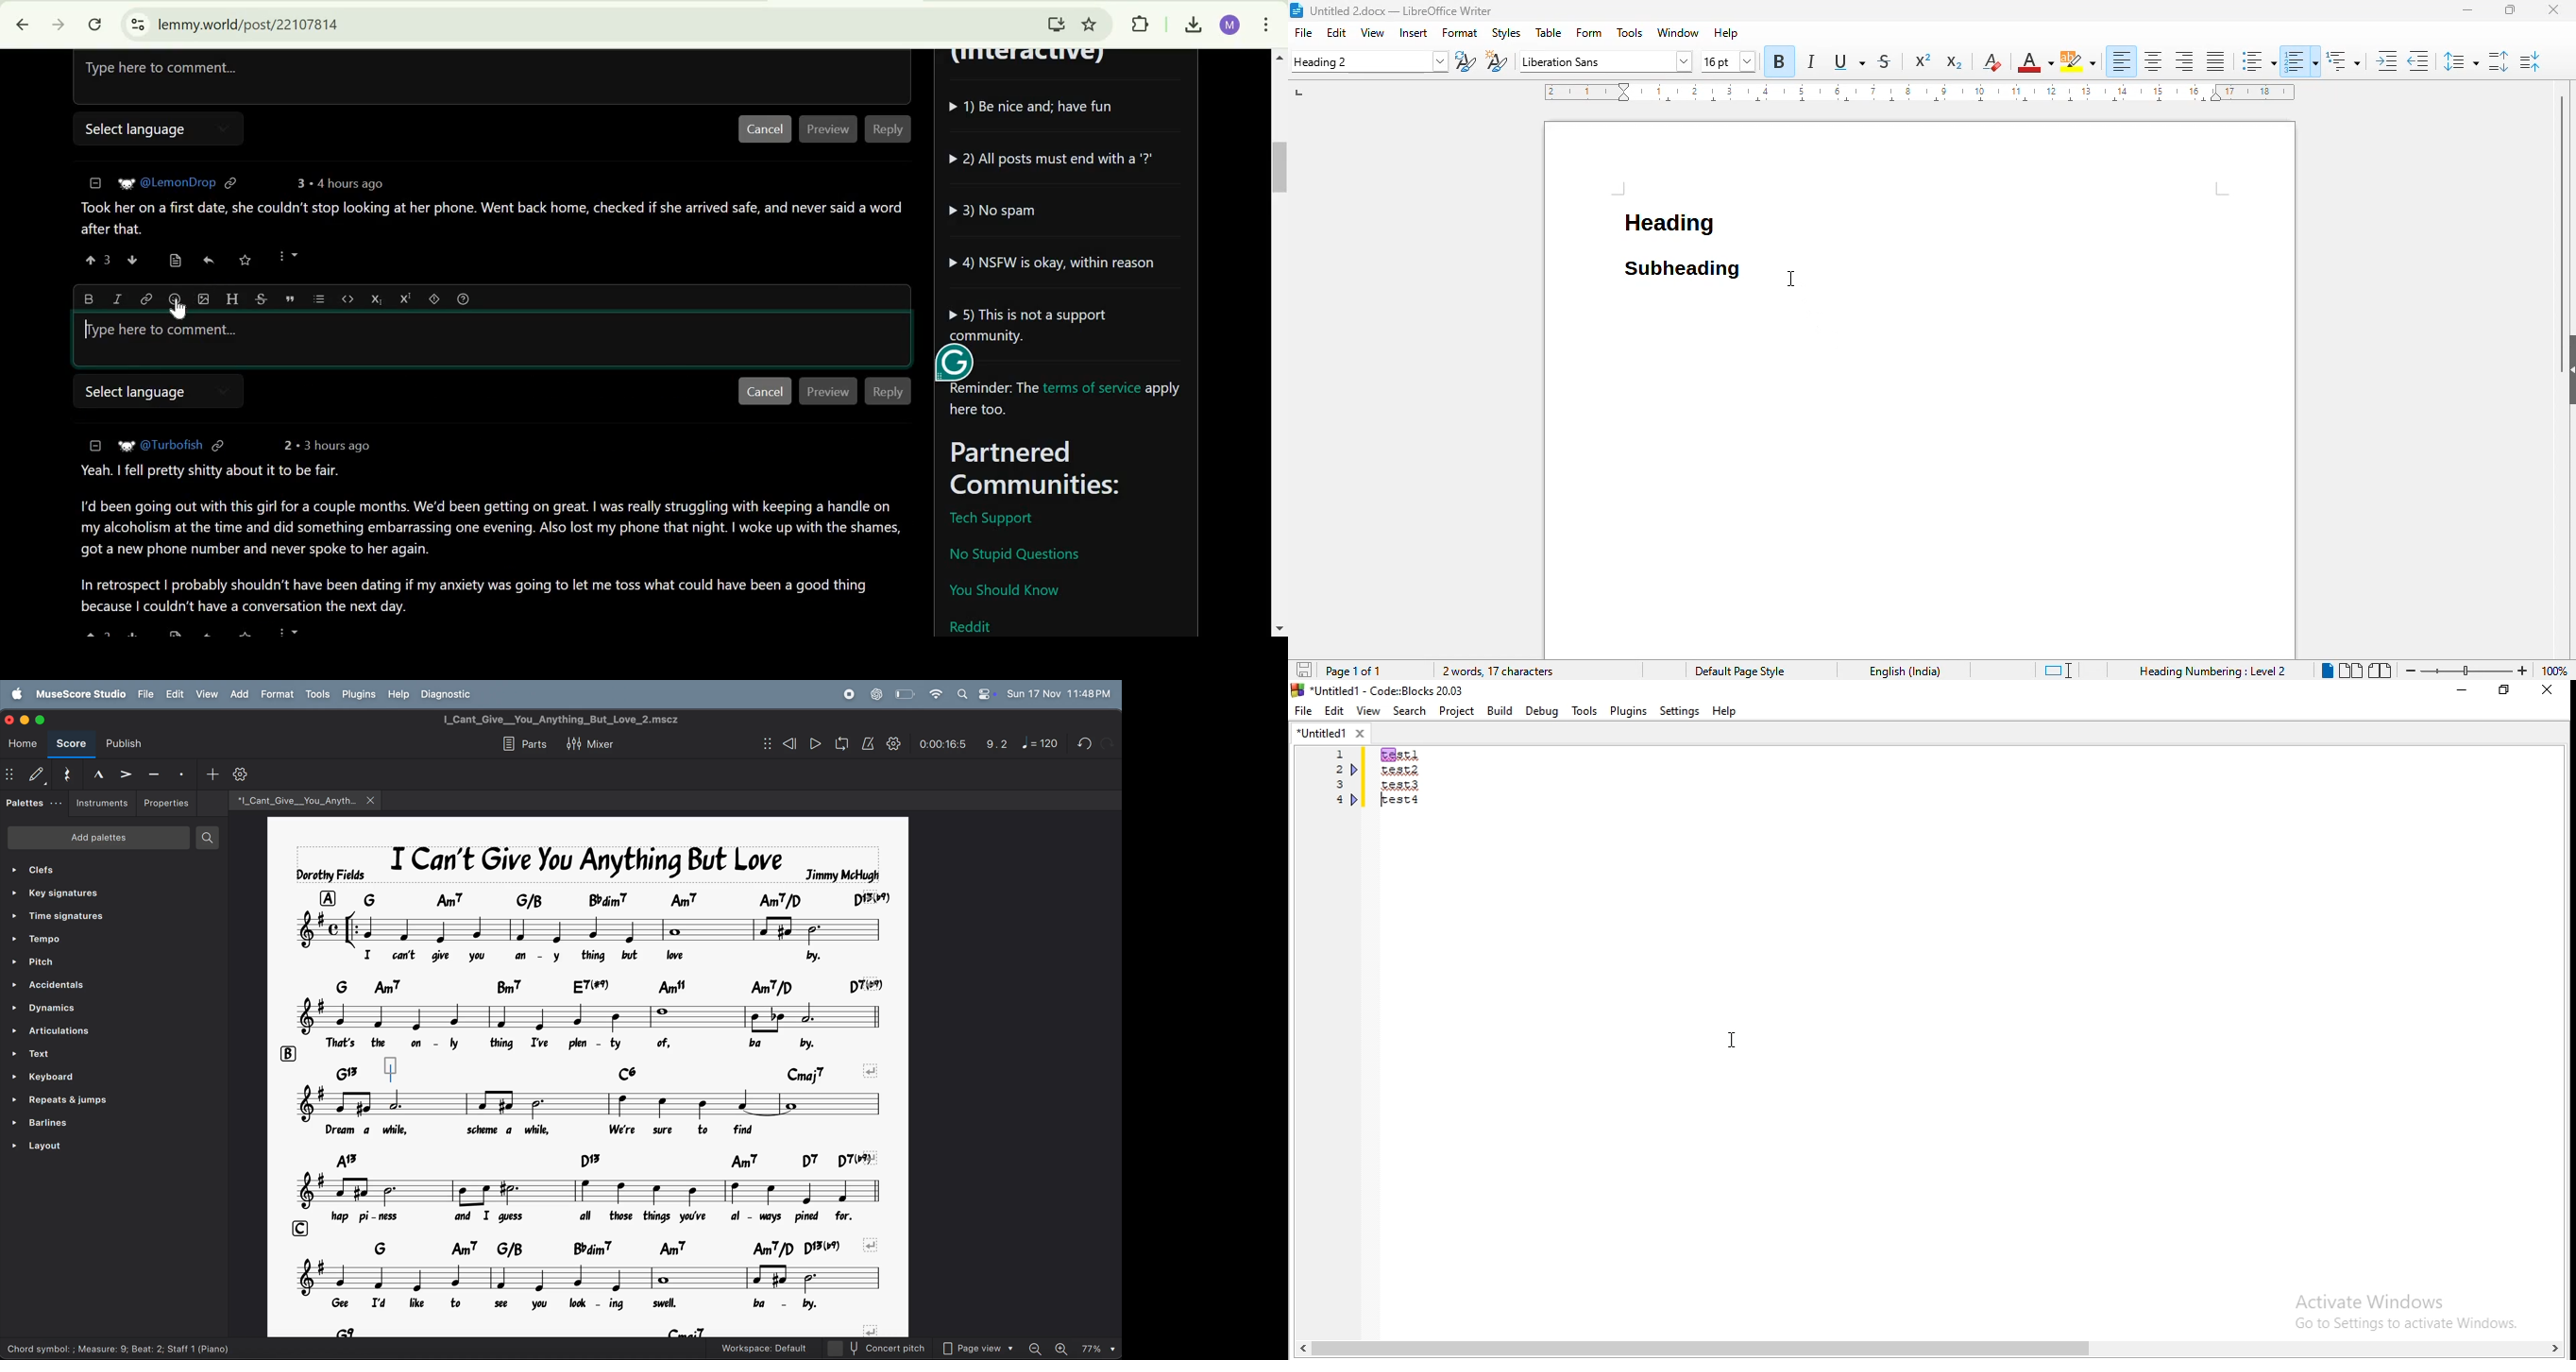 The height and width of the screenshot is (1372, 2576). What do you see at coordinates (1906, 672) in the screenshot?
I see `text language` at bounding box center [1906, 672].